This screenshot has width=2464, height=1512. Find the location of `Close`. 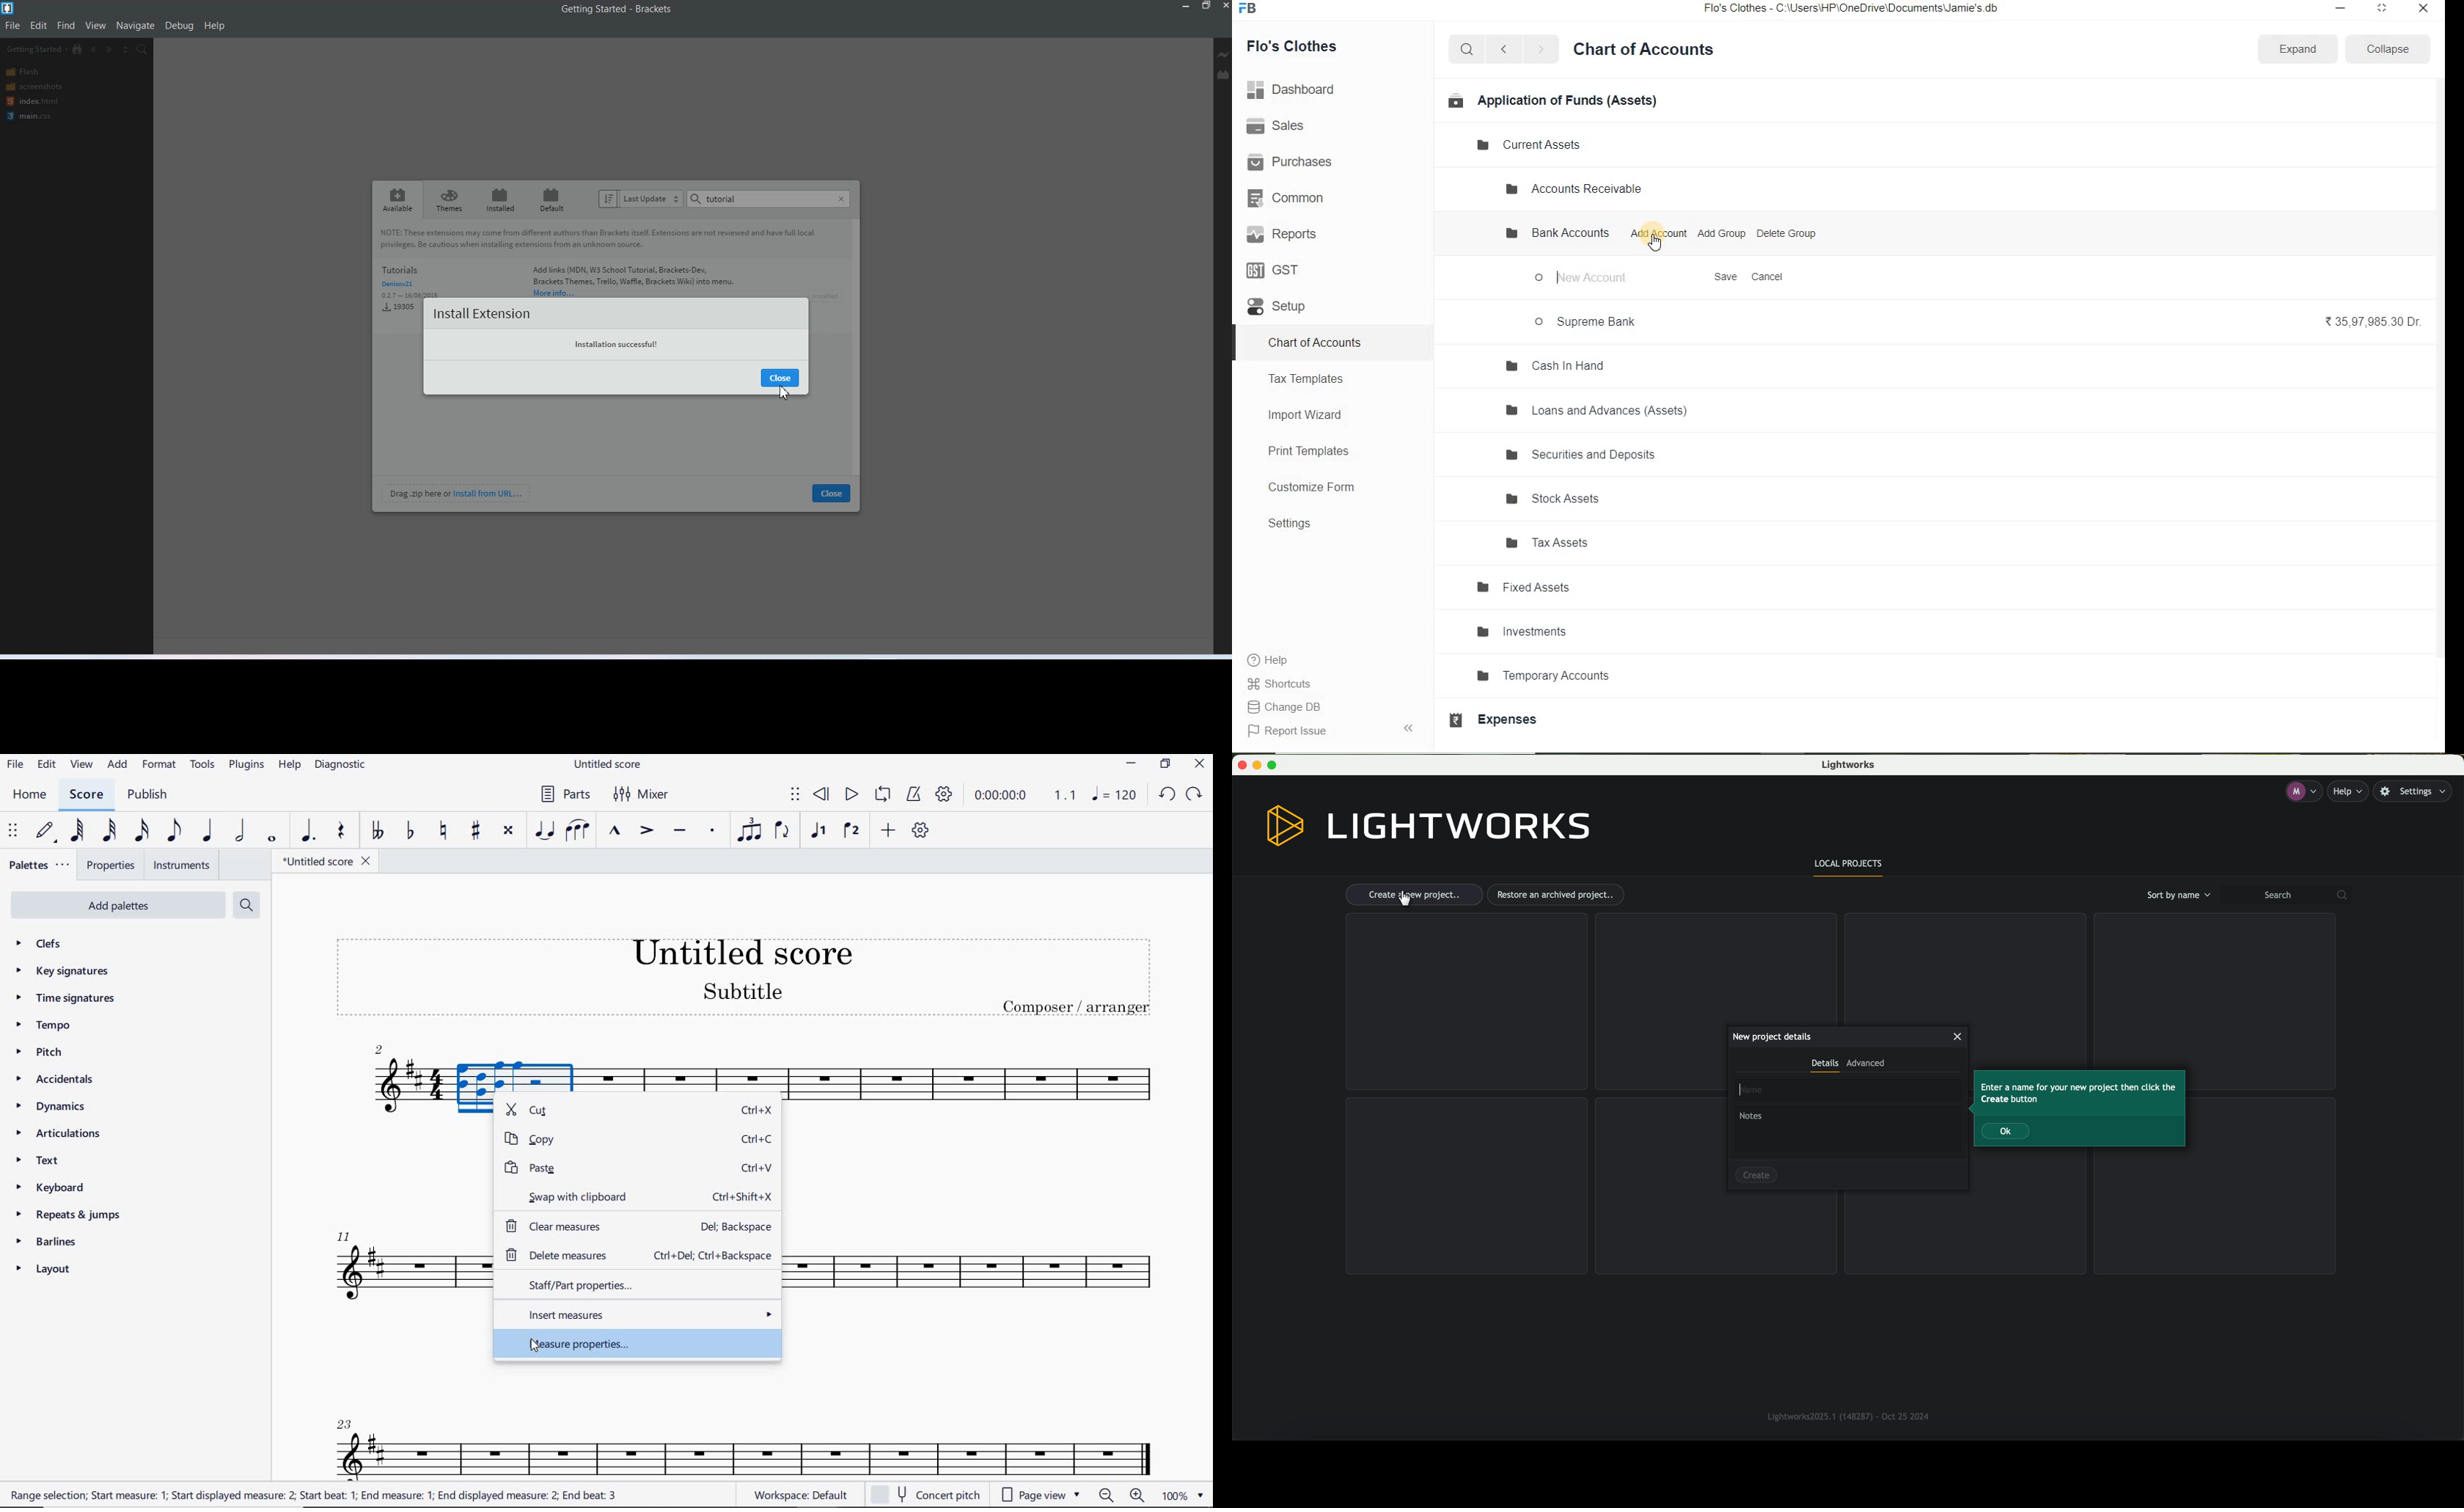

Close is located at coordinates (779, 378).